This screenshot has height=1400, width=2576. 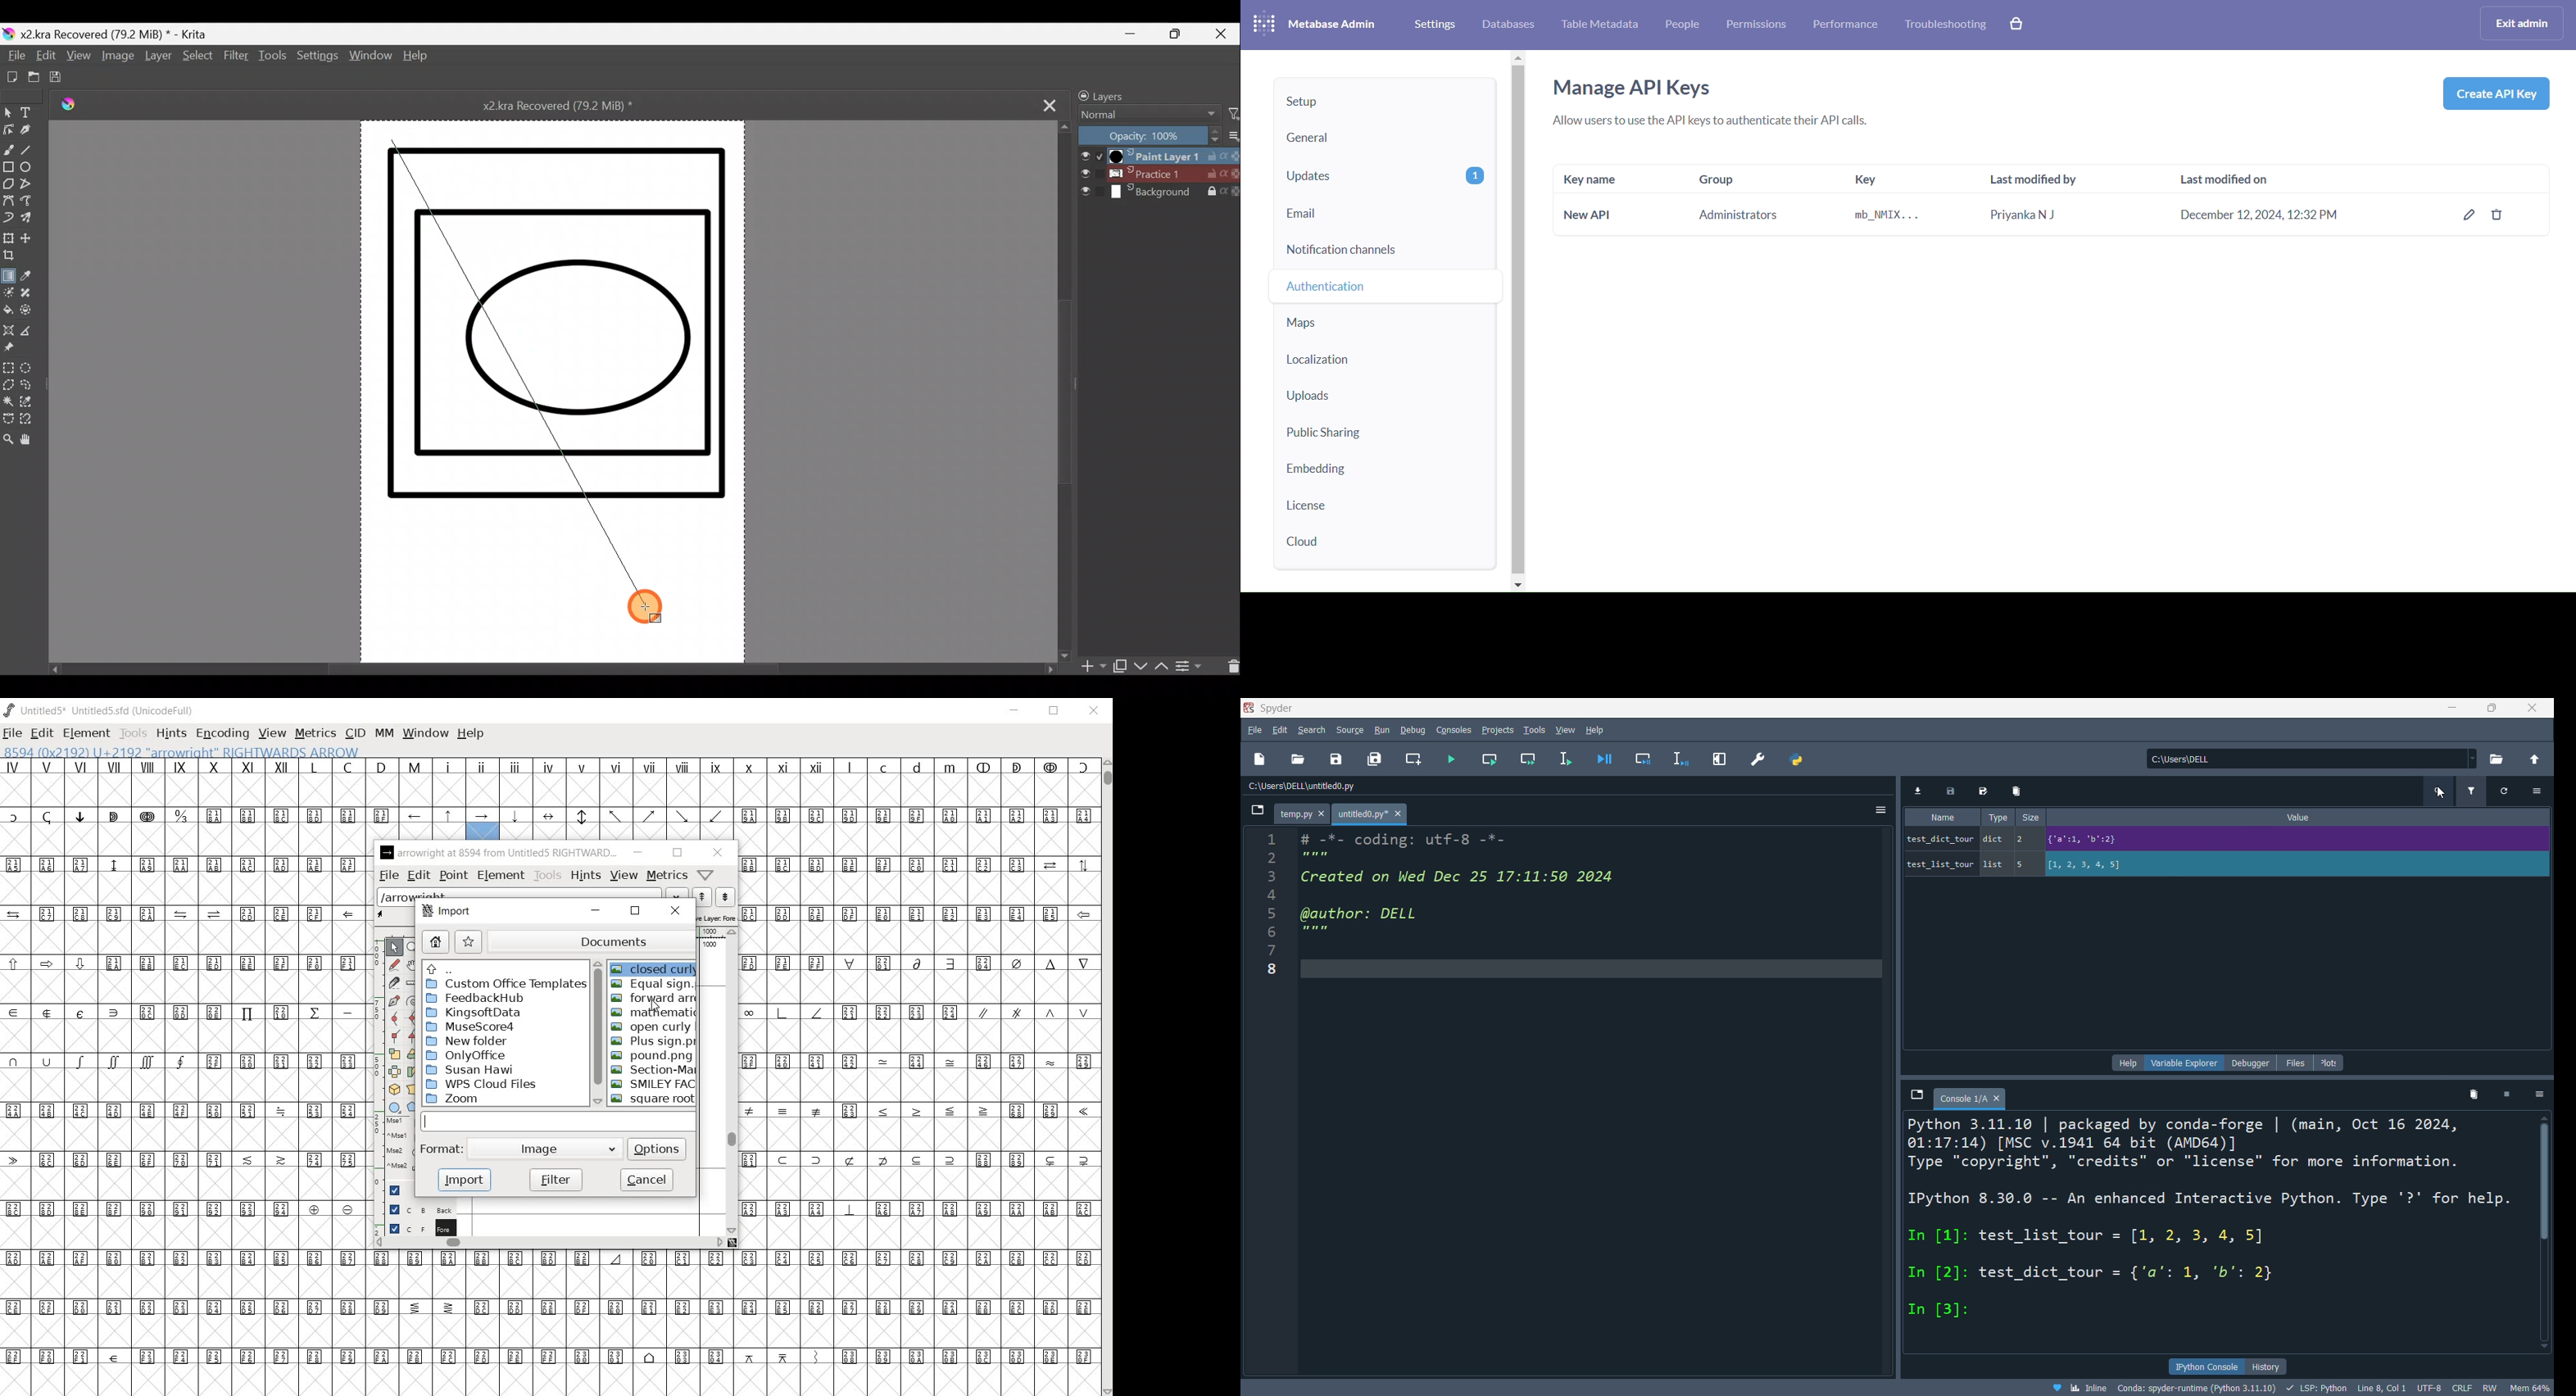 I want to click on file path, so click(x=1372, y=789).